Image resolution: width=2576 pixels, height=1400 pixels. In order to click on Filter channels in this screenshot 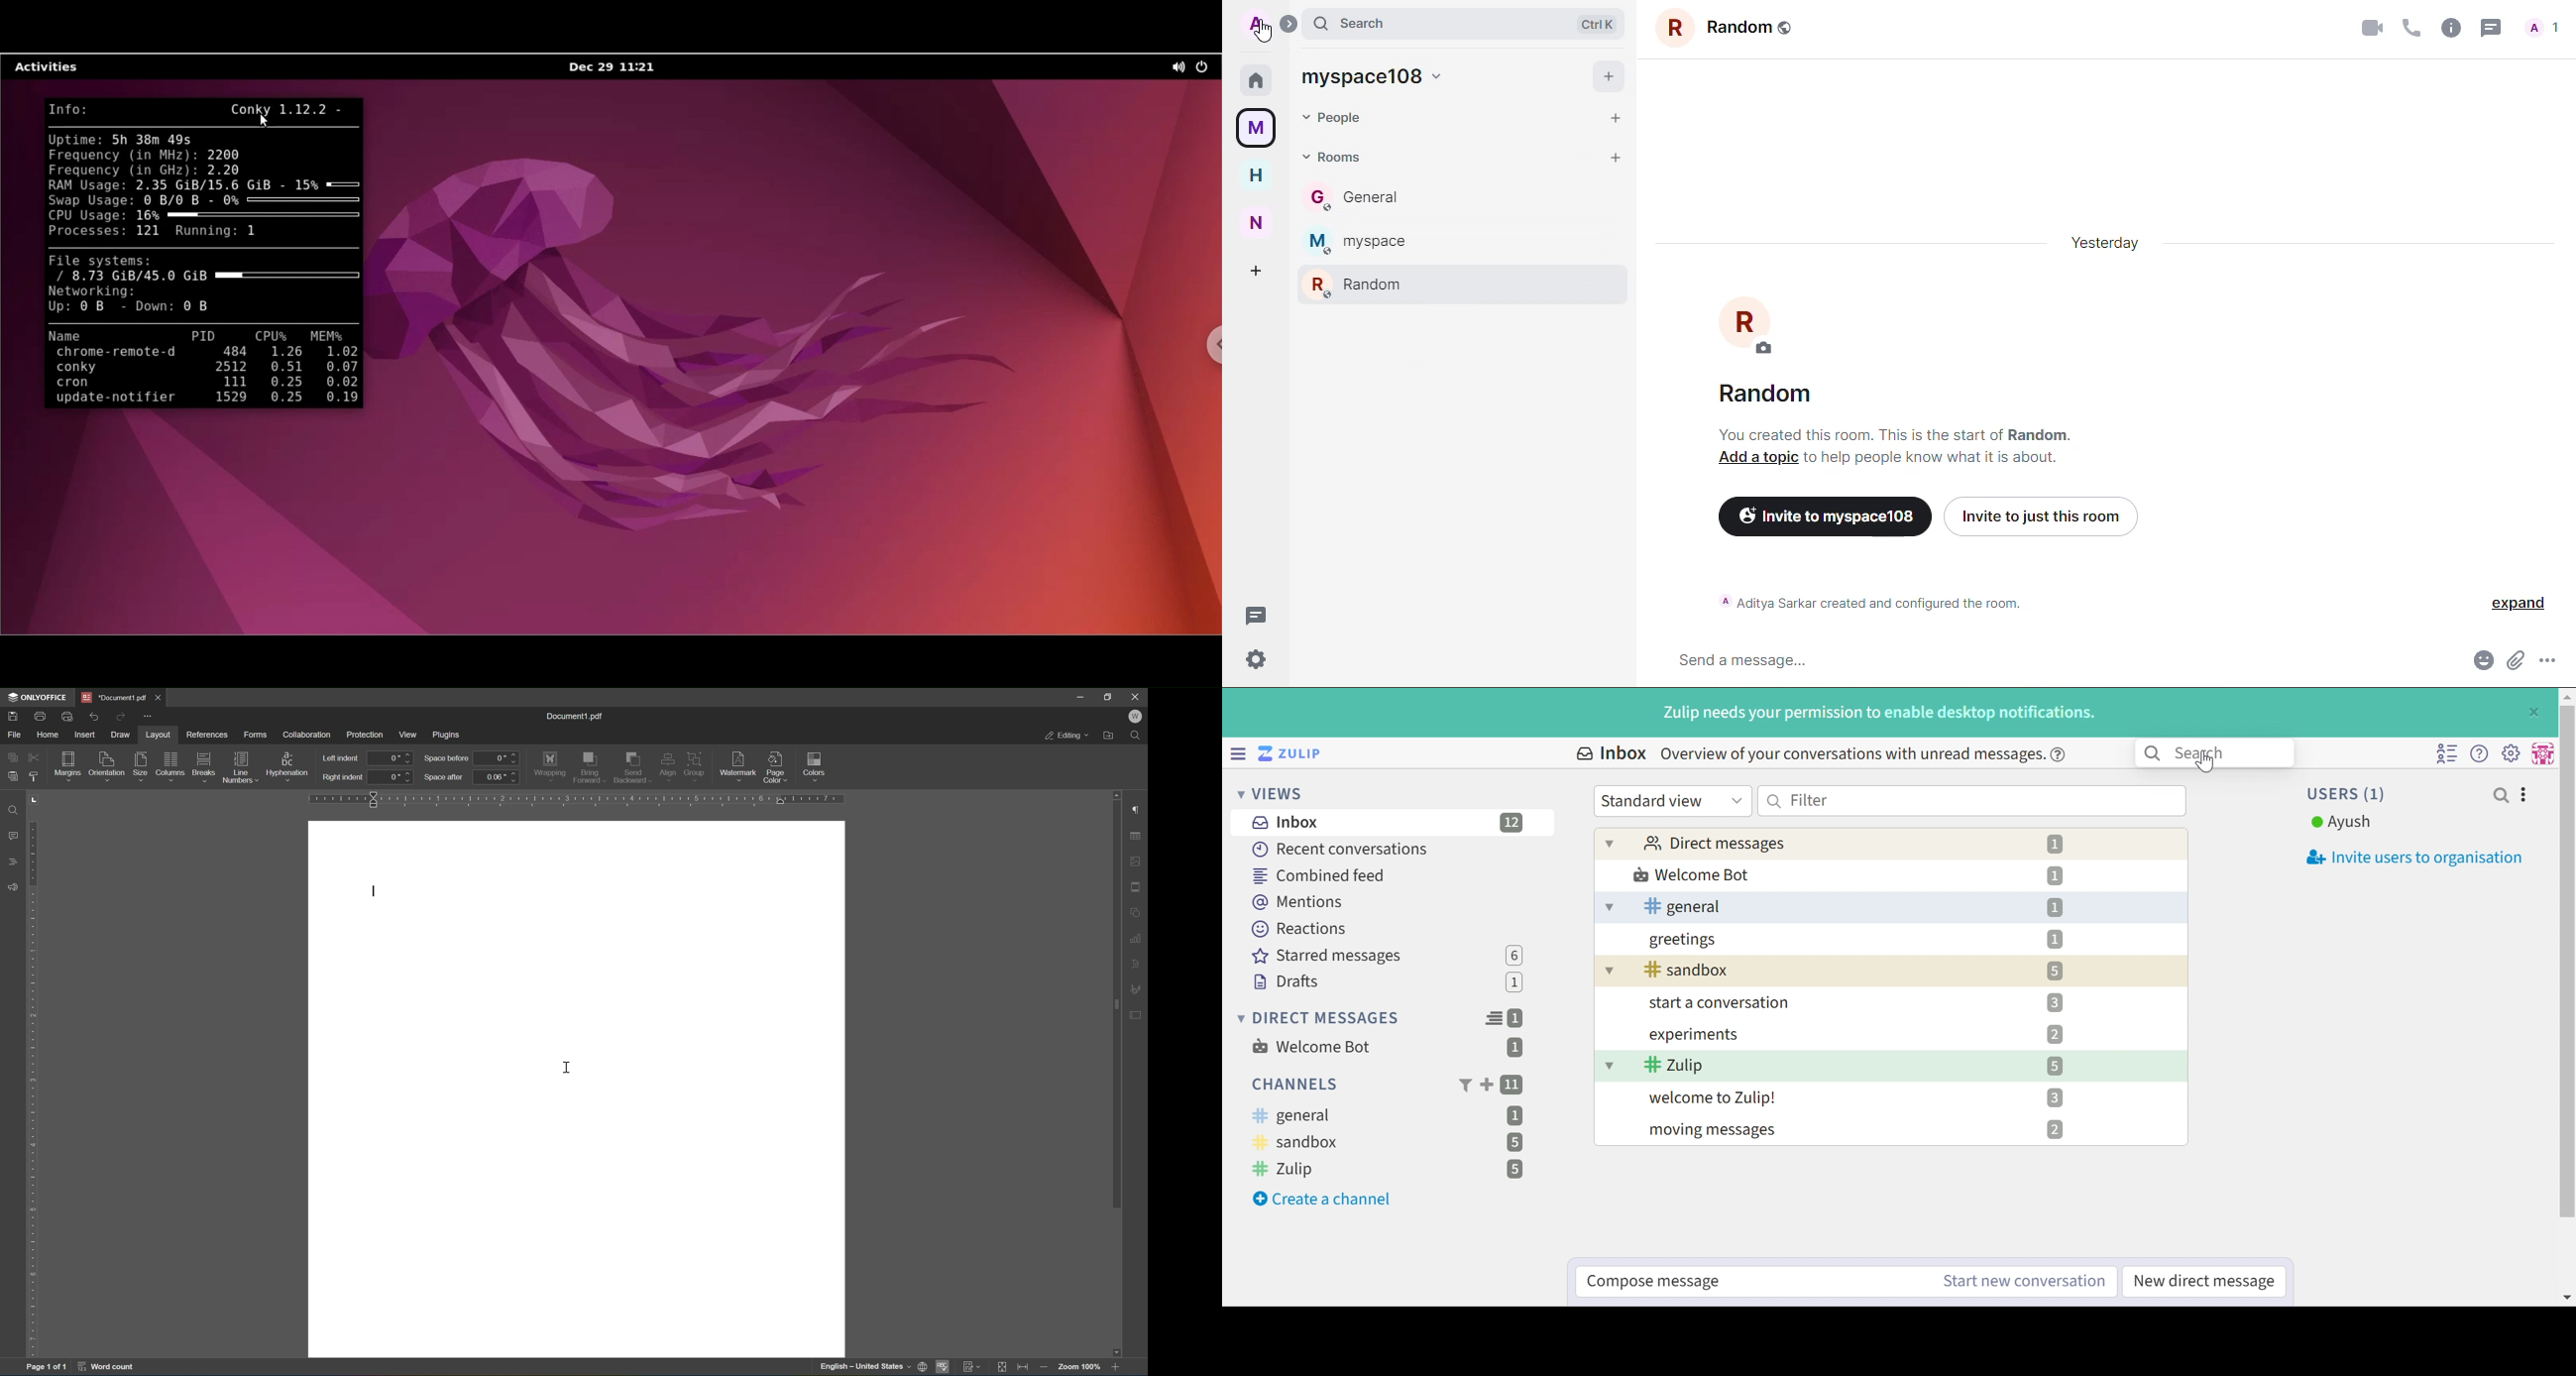, I will do `click(1464, 1086)`.